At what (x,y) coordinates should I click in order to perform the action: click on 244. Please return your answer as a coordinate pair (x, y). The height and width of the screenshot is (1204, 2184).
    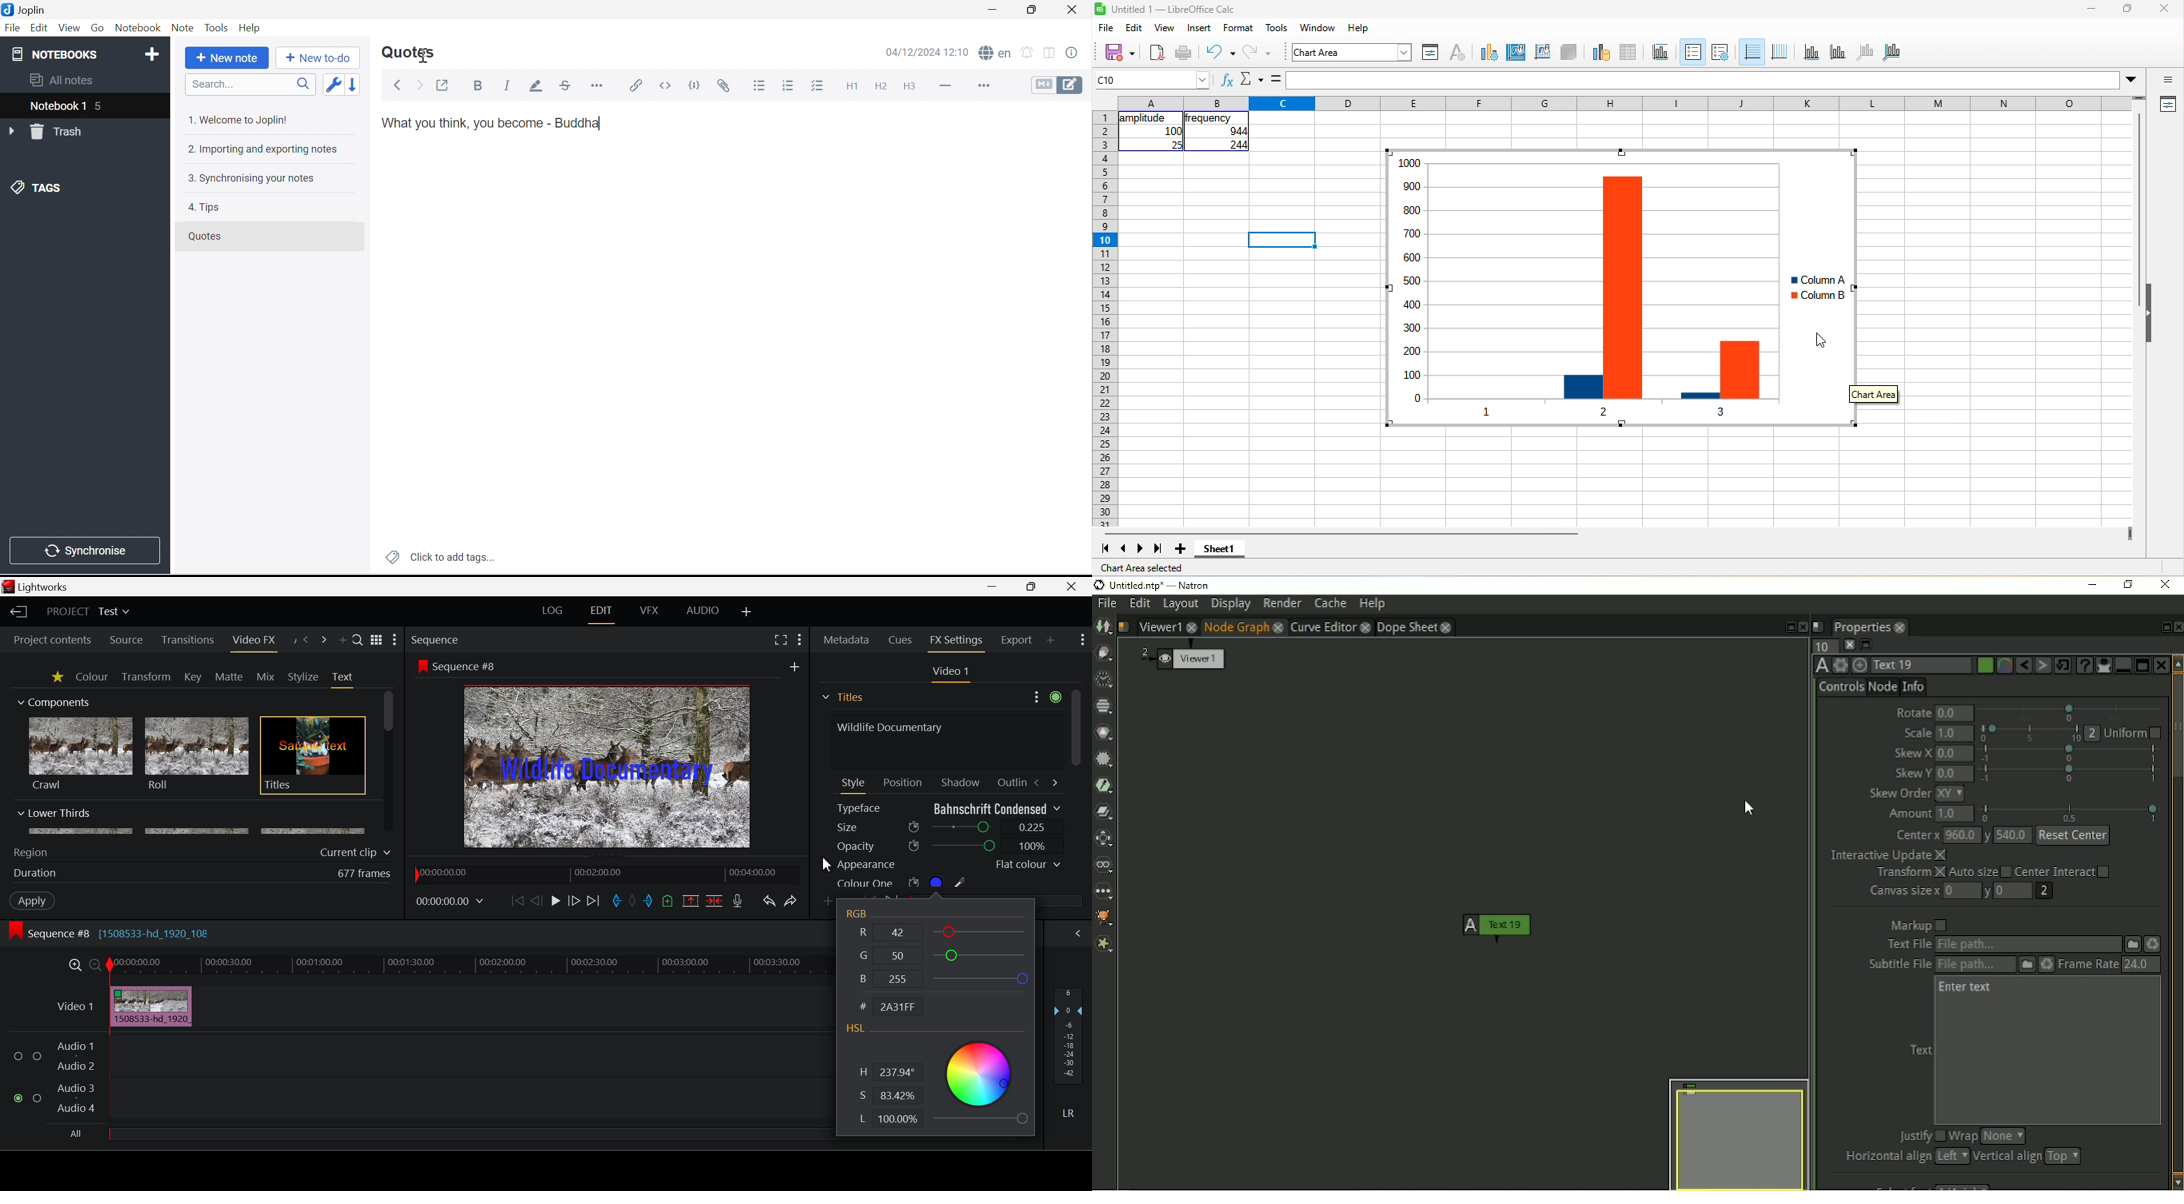
    Looking at the image, I should click on (1238, 145).